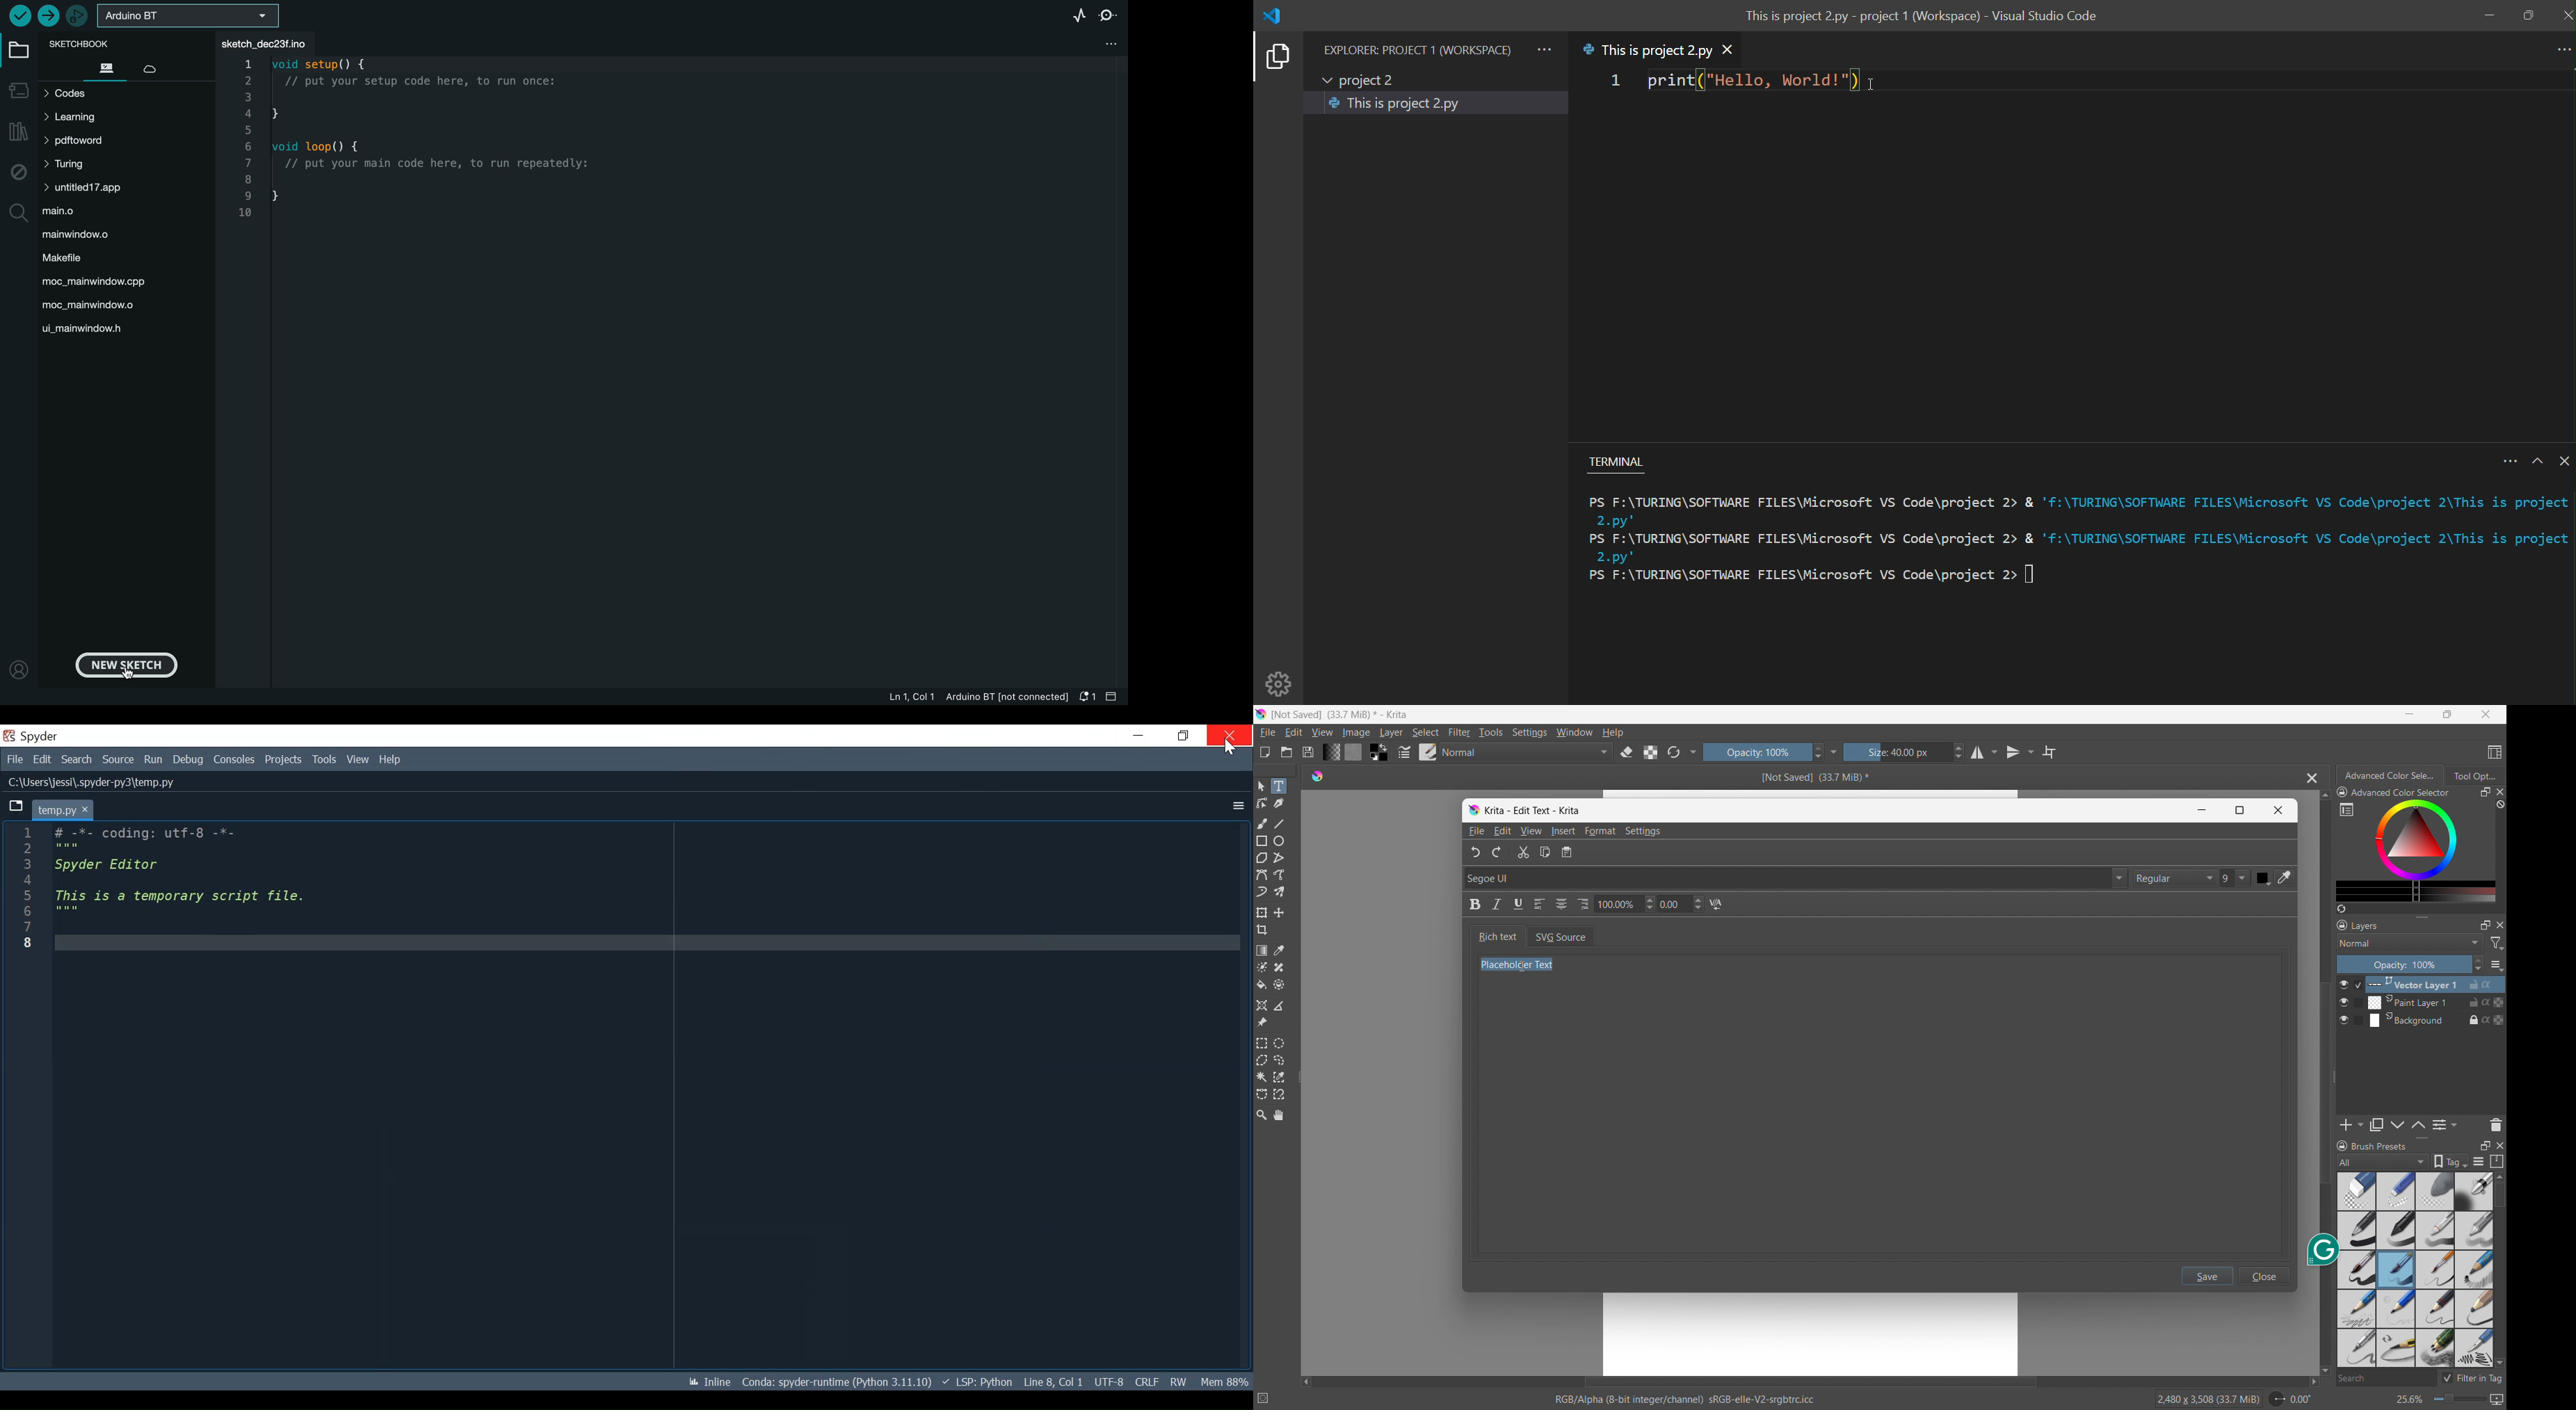  What do you see at coordinates (2485, 1145) in the screenshot?
I see `maximize` at bounding box center [2485, 1145].